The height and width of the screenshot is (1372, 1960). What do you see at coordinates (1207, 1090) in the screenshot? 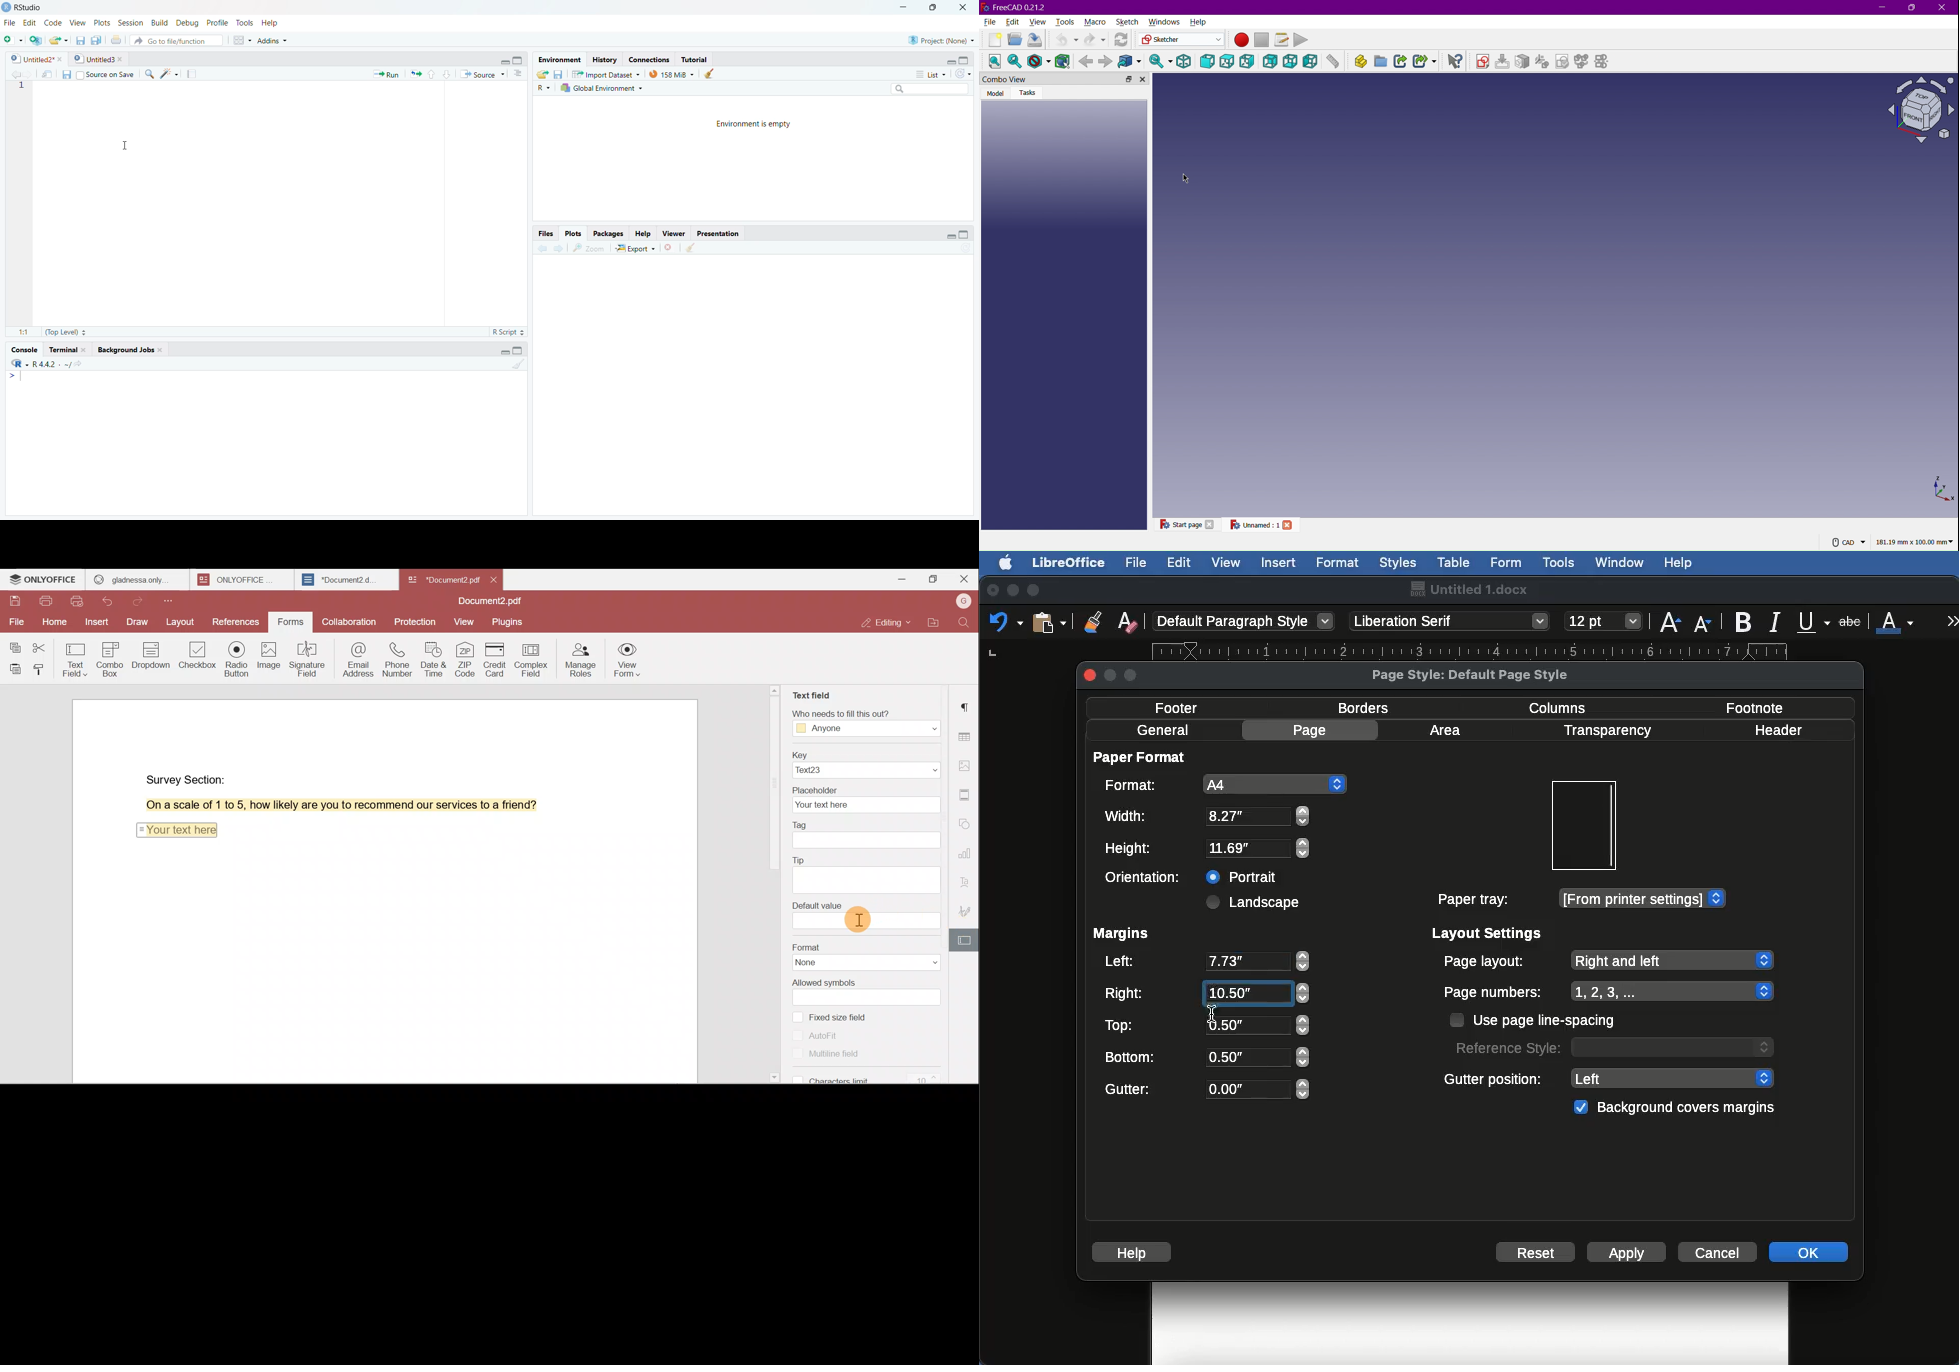
I see `Gutter` at bounding box center [1207, 1090].